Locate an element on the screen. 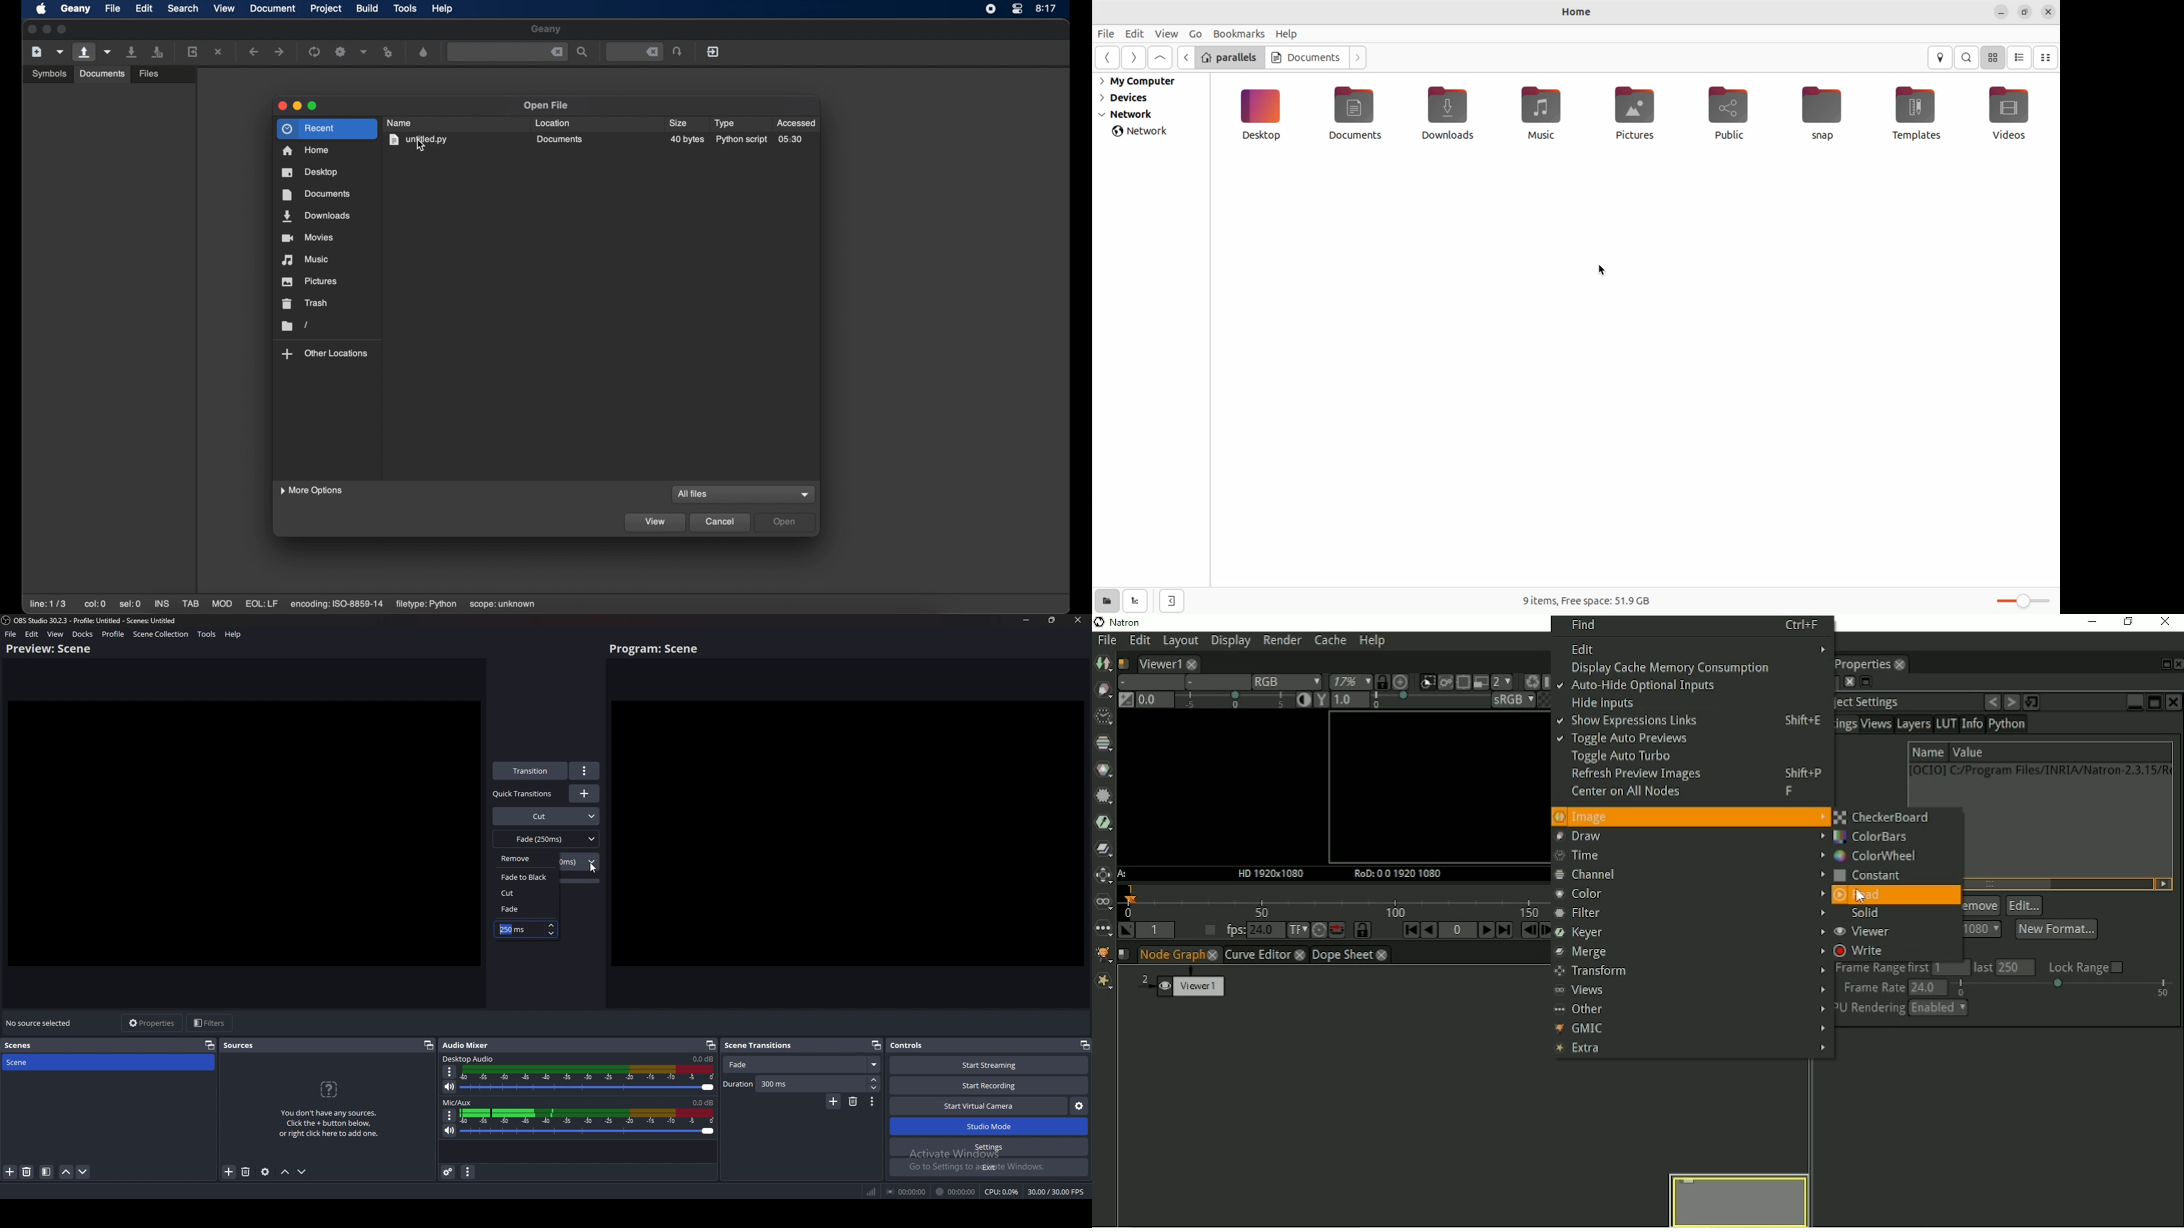 Image resolution: width=2184 pixels, height=1232 pixels. Go is located at coordinates (1194, 34).